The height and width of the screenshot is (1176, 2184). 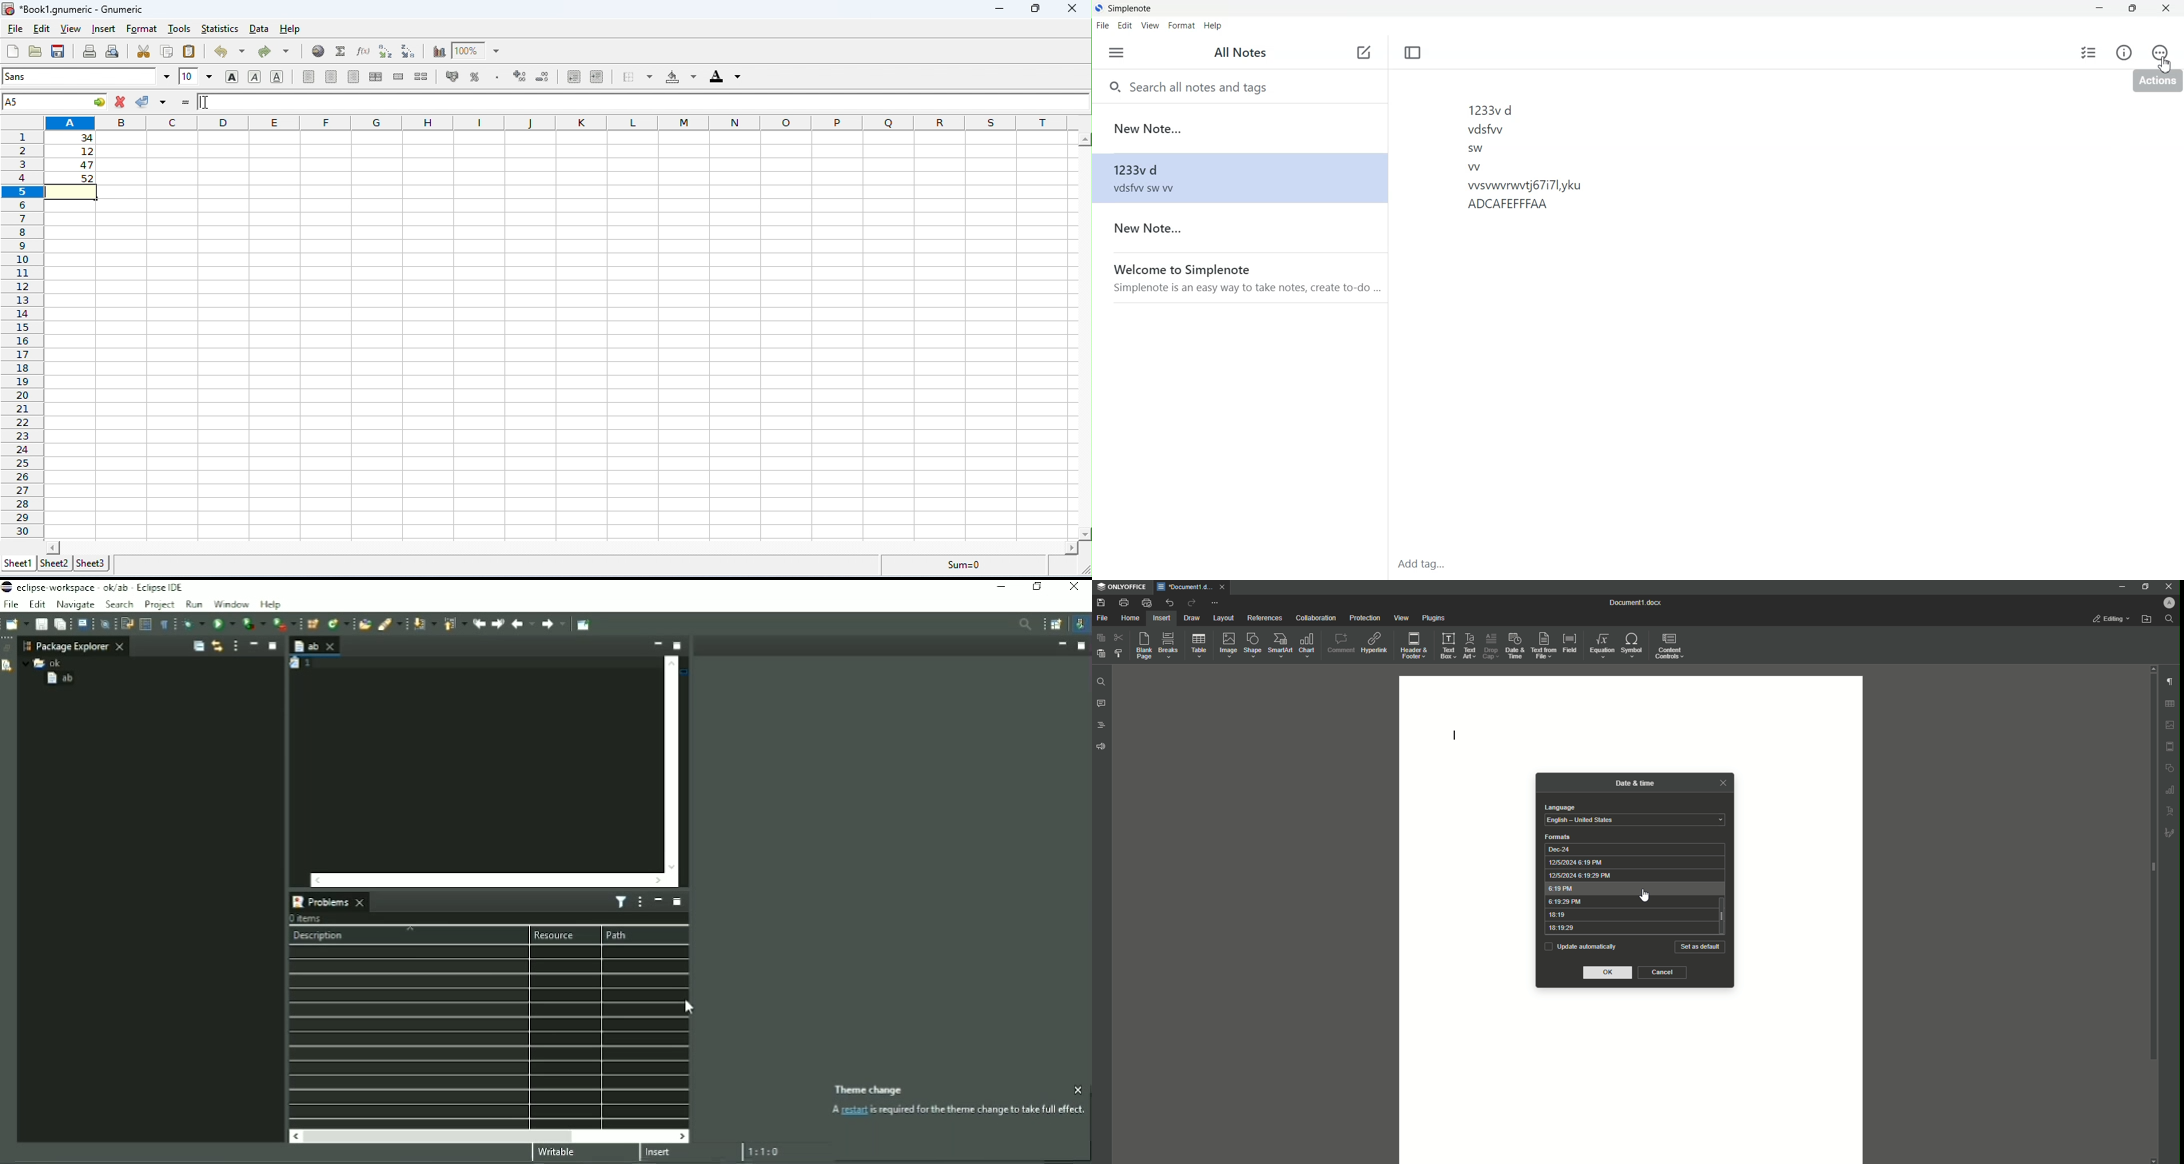 What do you see at coordinates (319, 50) in the screenshot?
I see `insert hyperlink` at bounding box center [319, 50].